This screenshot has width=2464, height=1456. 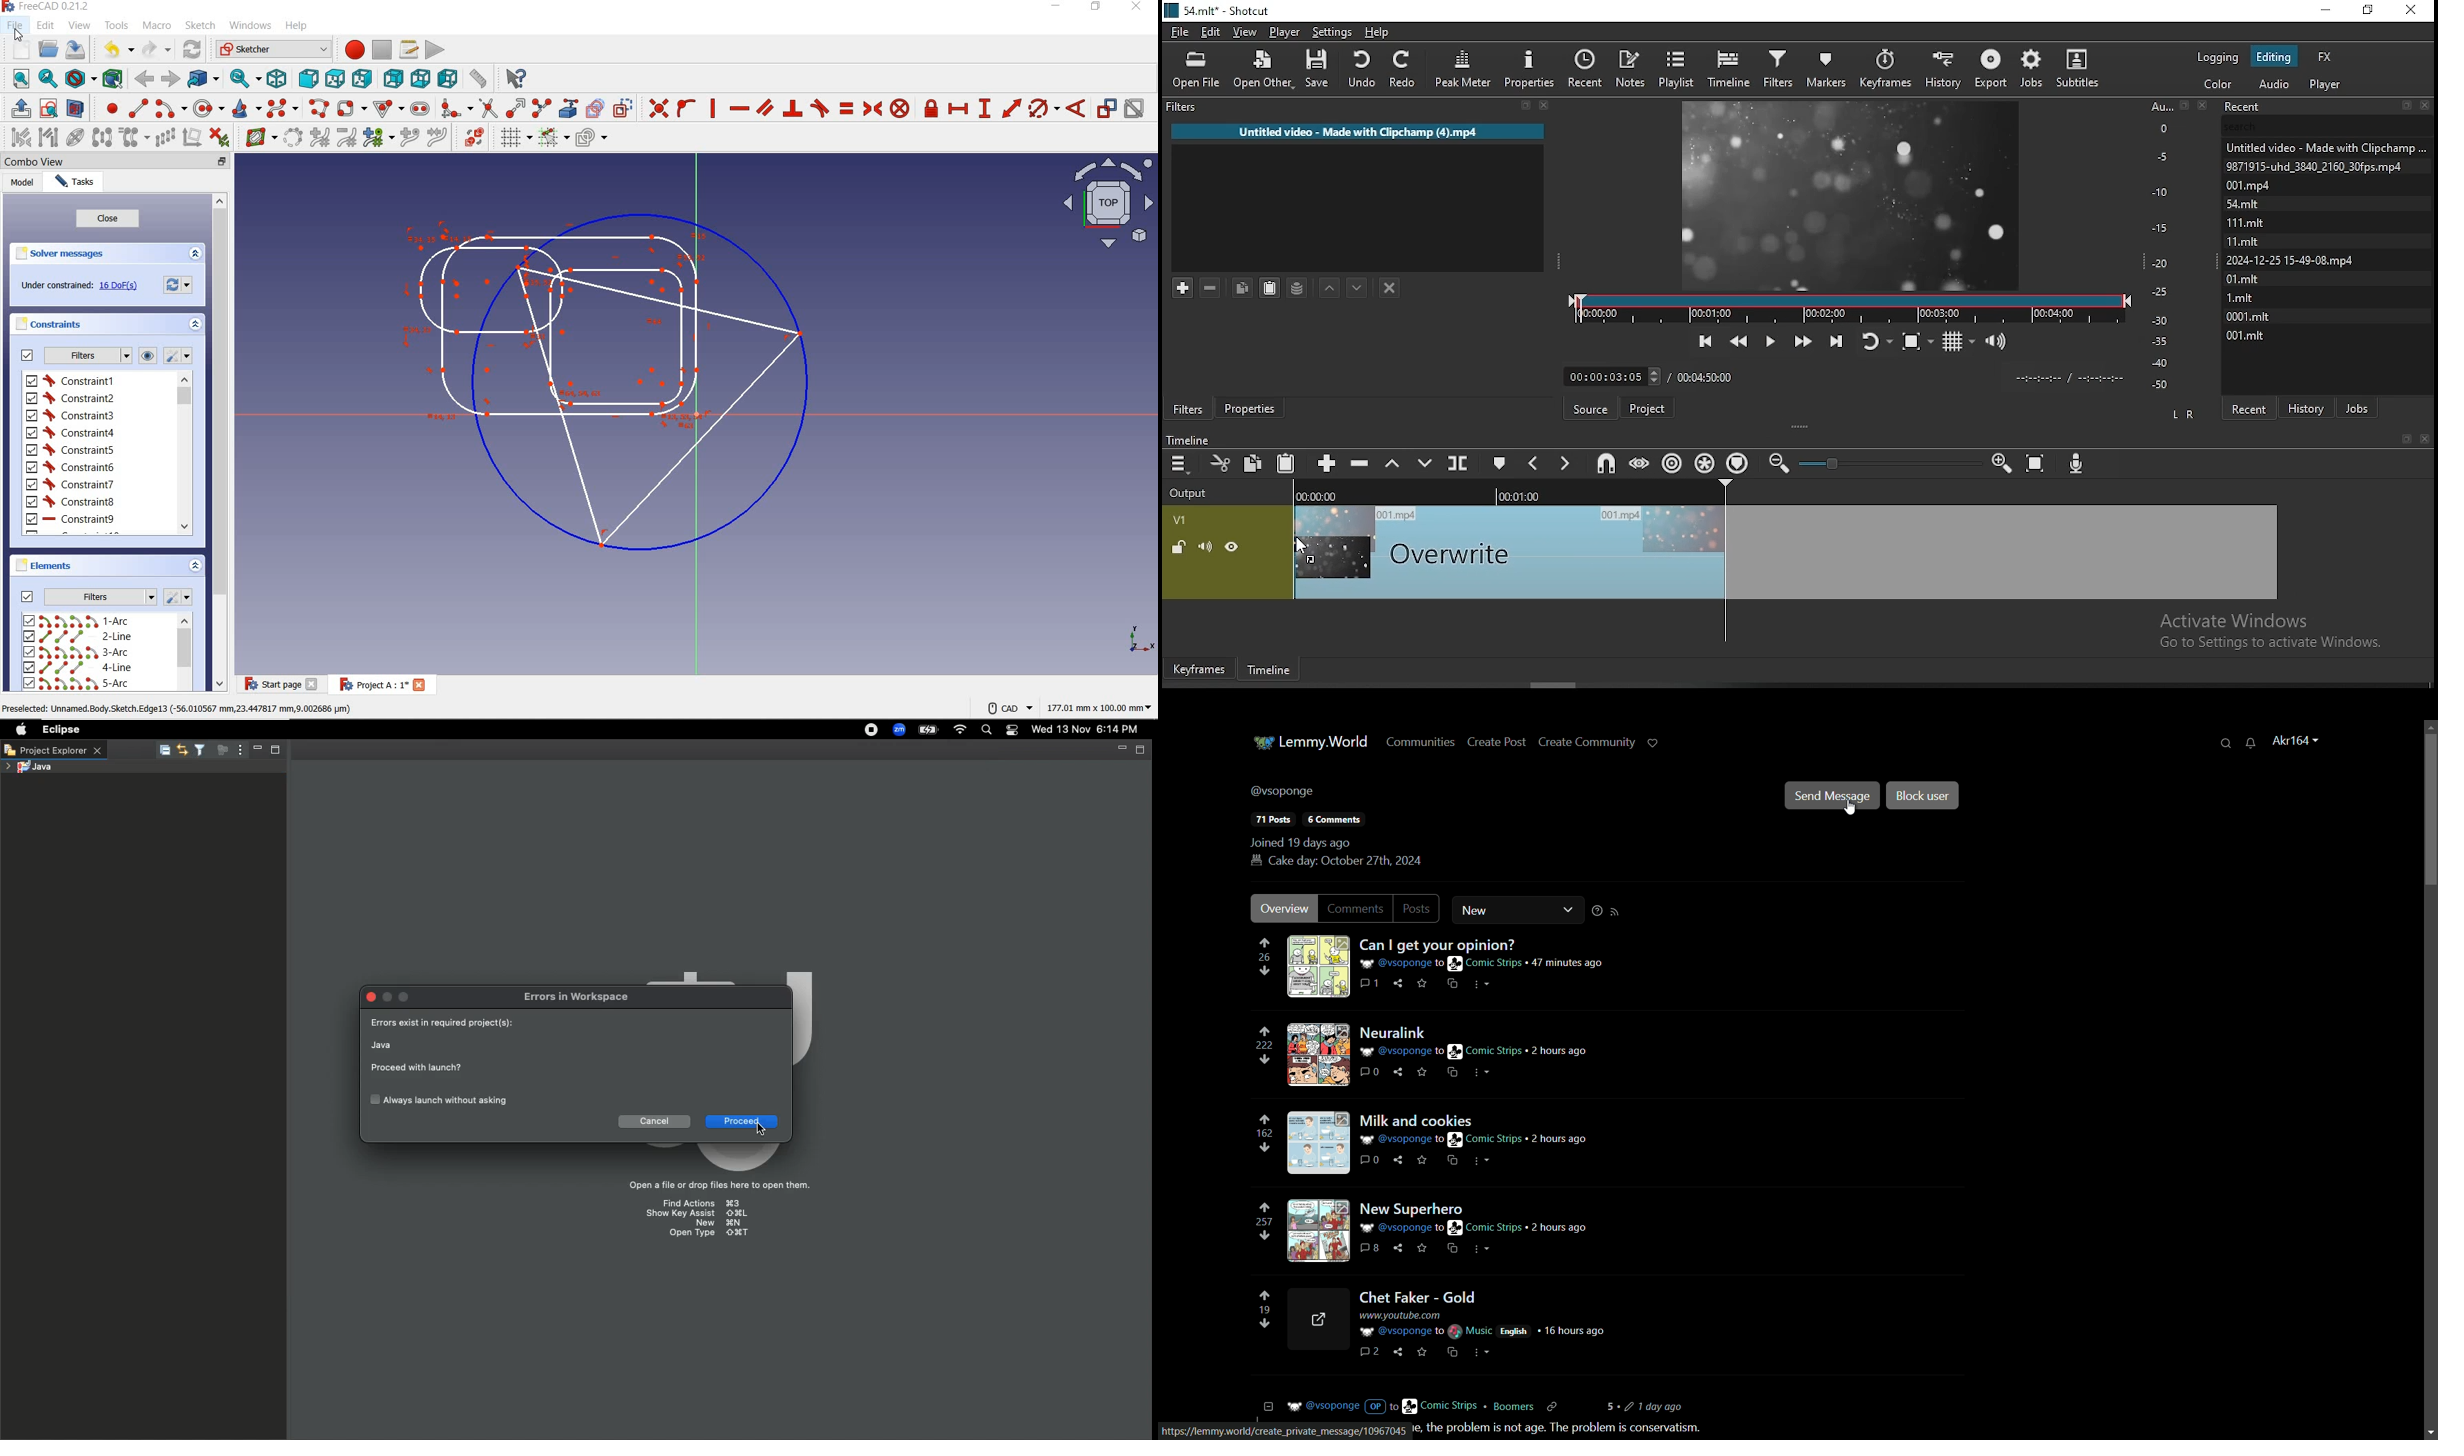 I want to click on left, so click(x=447, y=78).